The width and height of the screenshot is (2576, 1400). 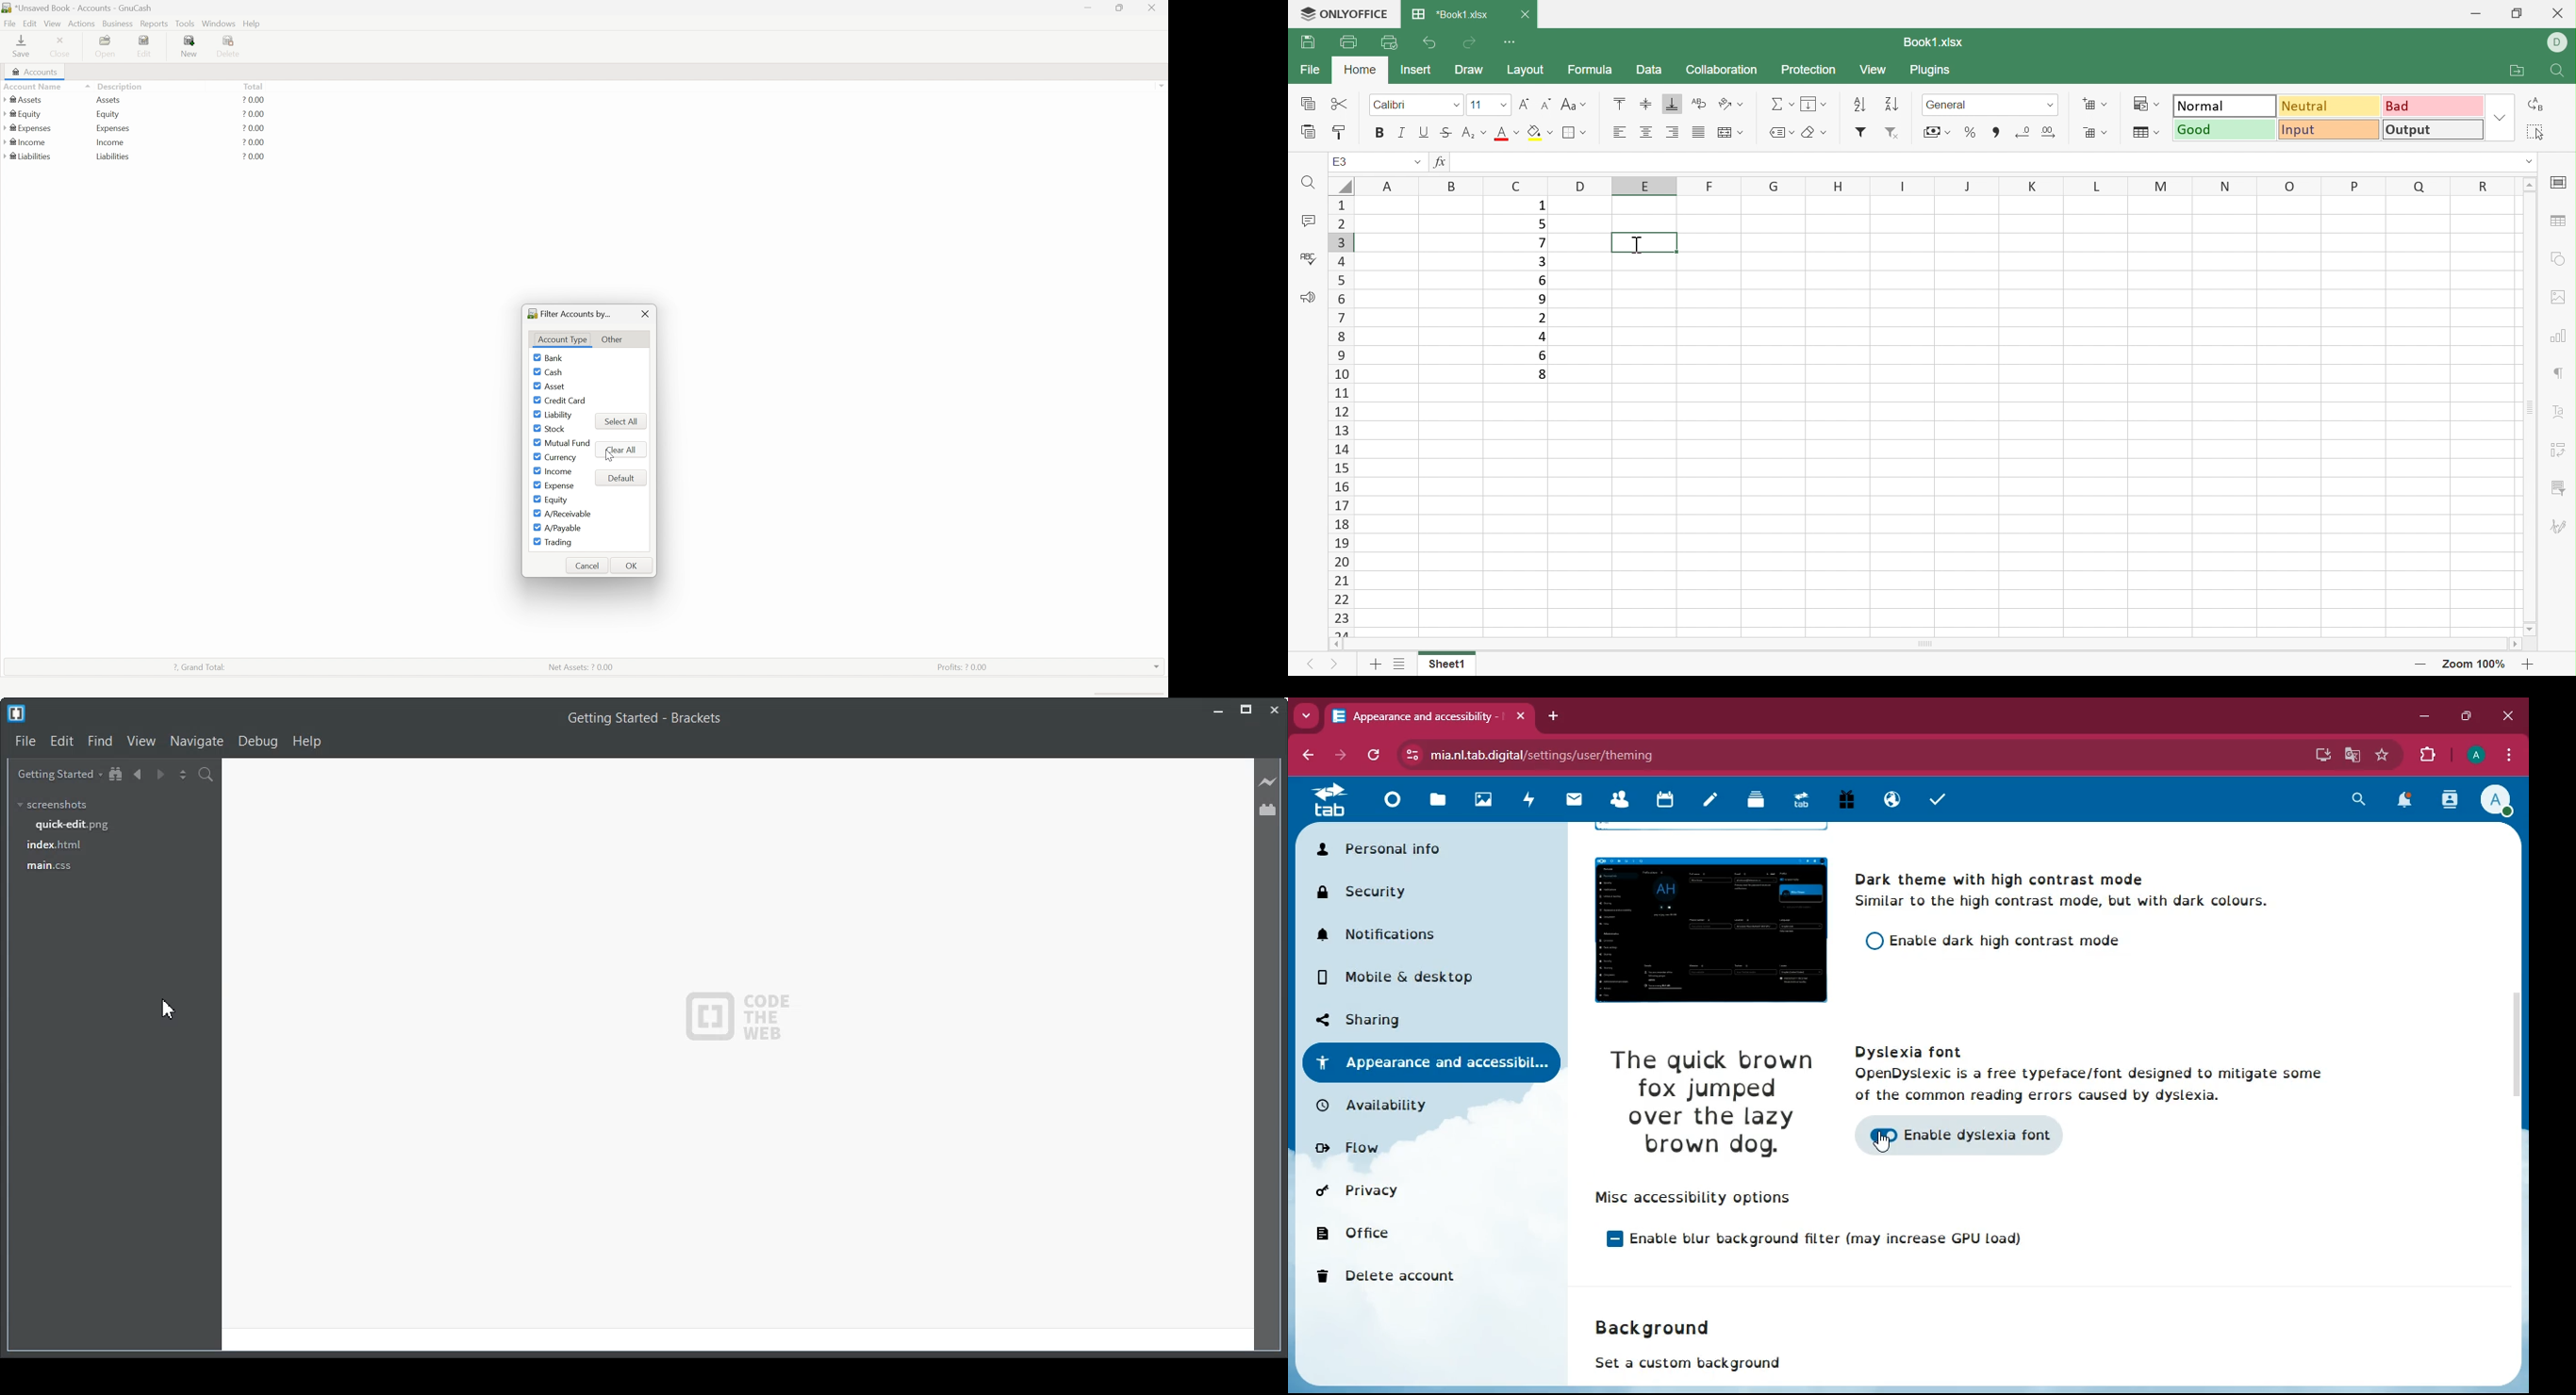 What do you see at coordinates (72, 824) in the screenshot?
I see `quick-edit.png` at bounding box center [72, 824].